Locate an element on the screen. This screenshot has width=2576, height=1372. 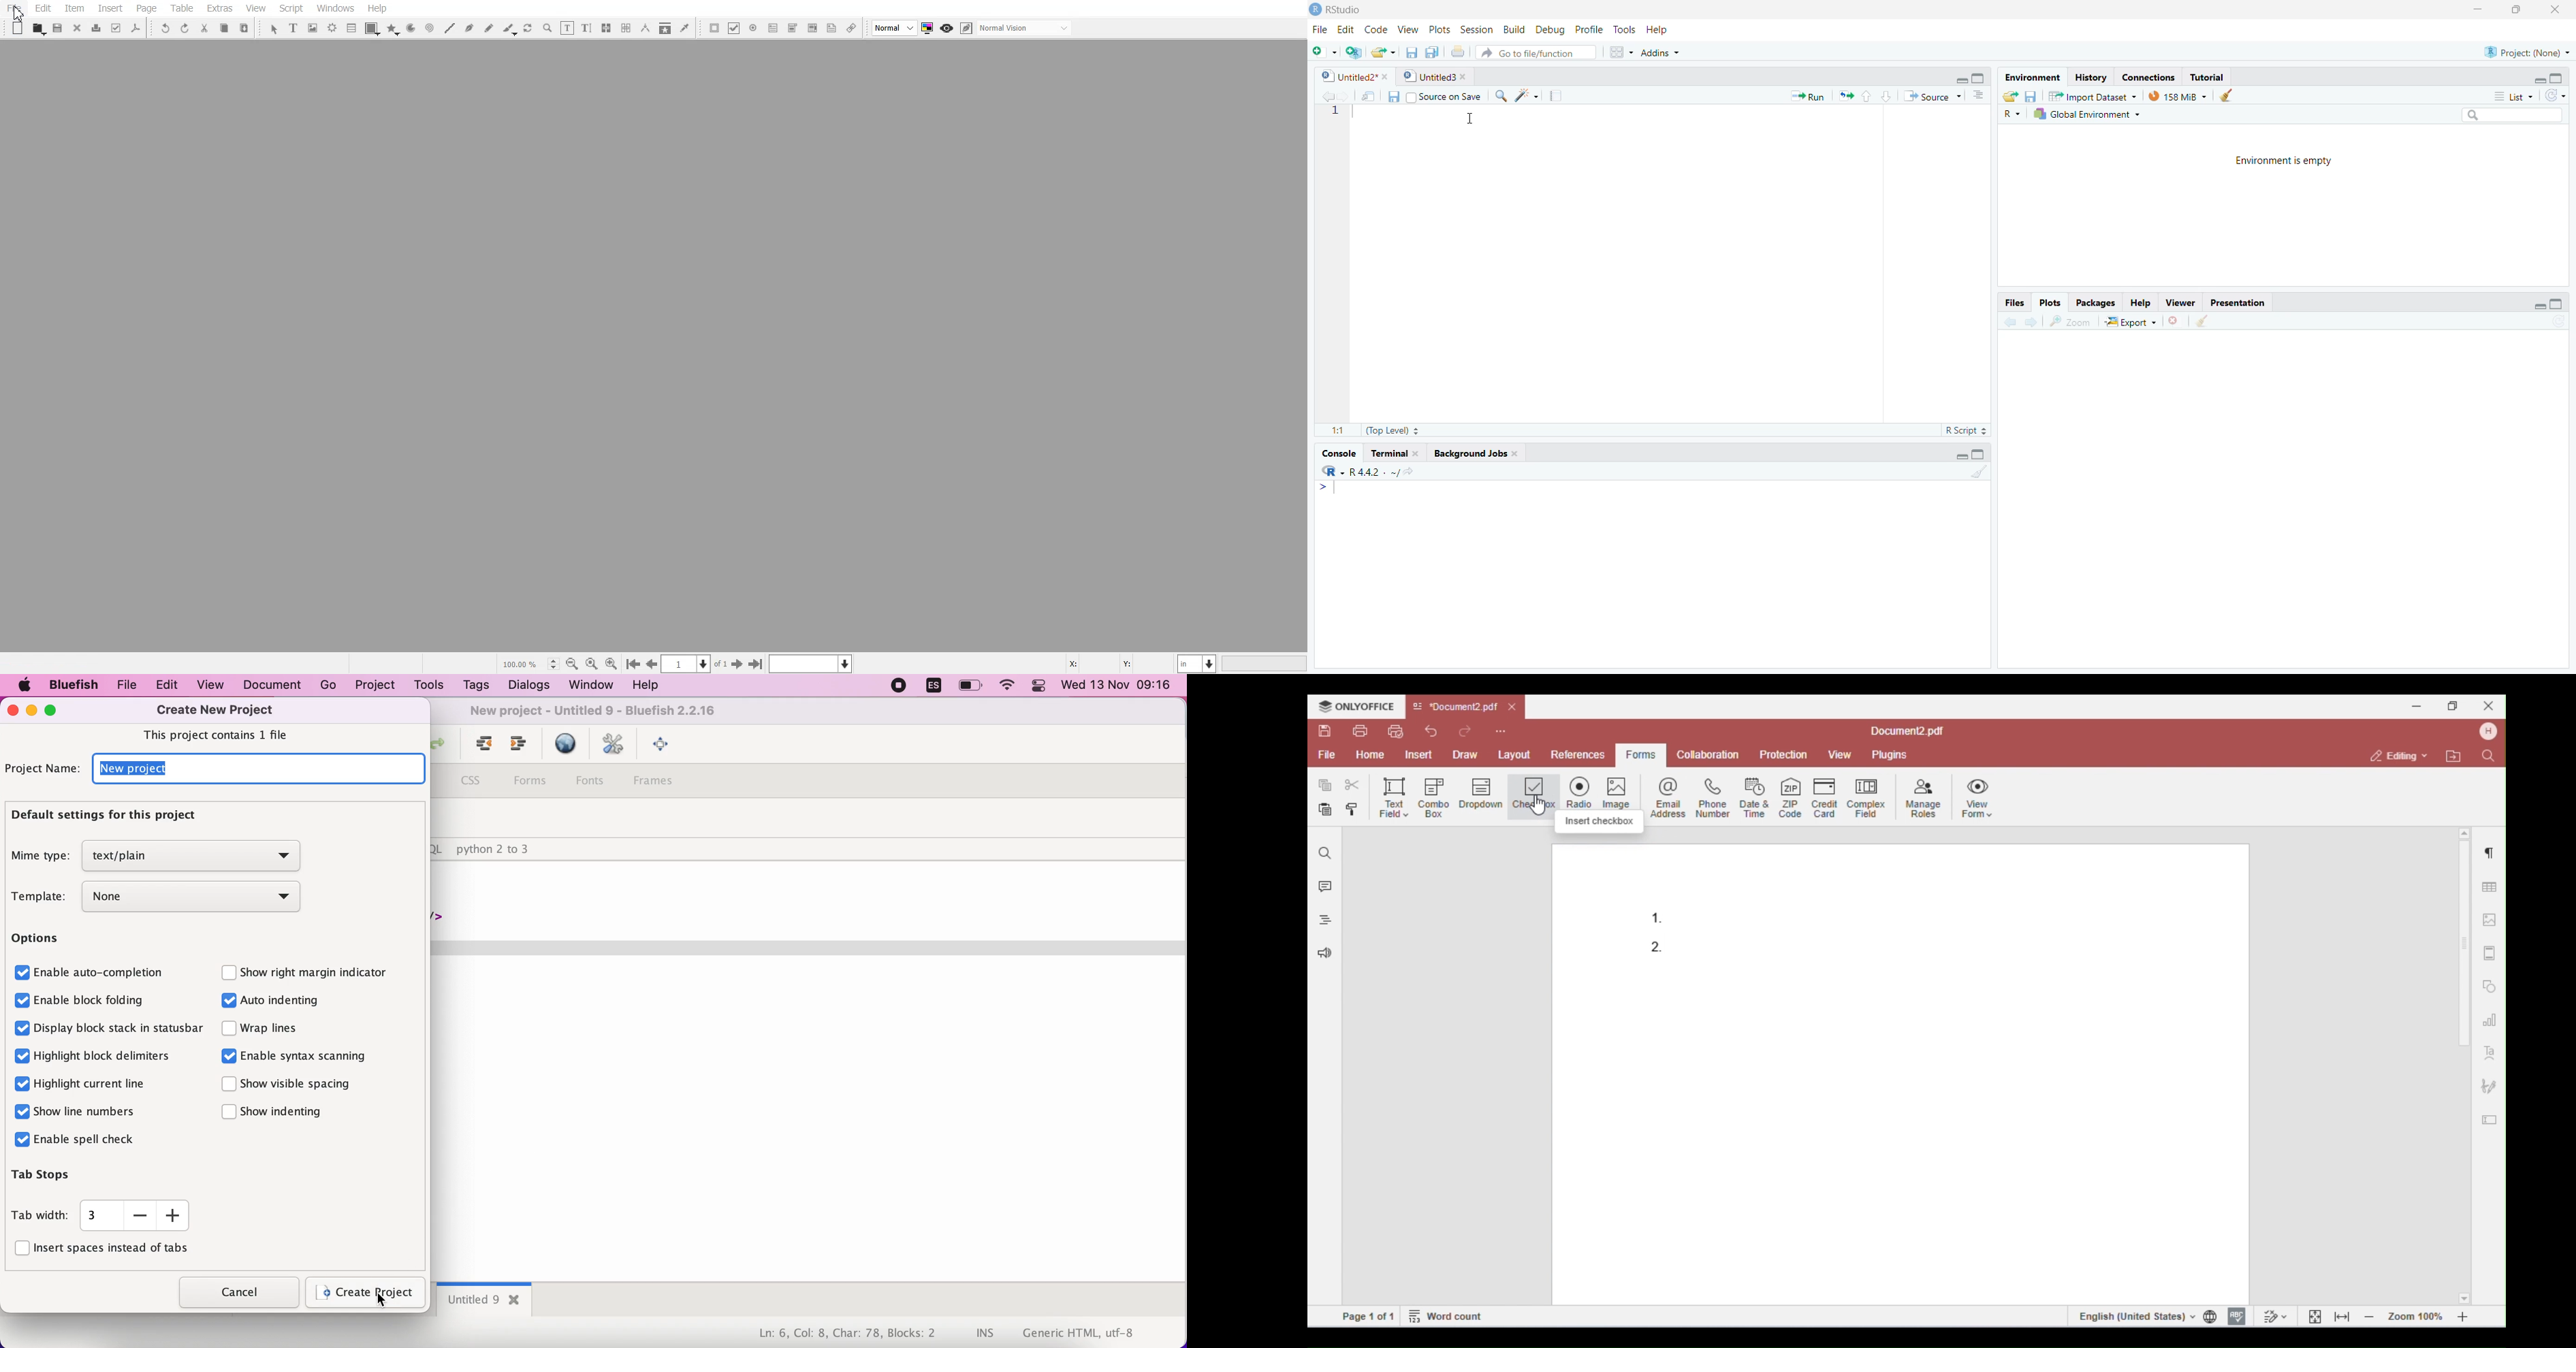
Cursor is located at coordinates (18, 12).